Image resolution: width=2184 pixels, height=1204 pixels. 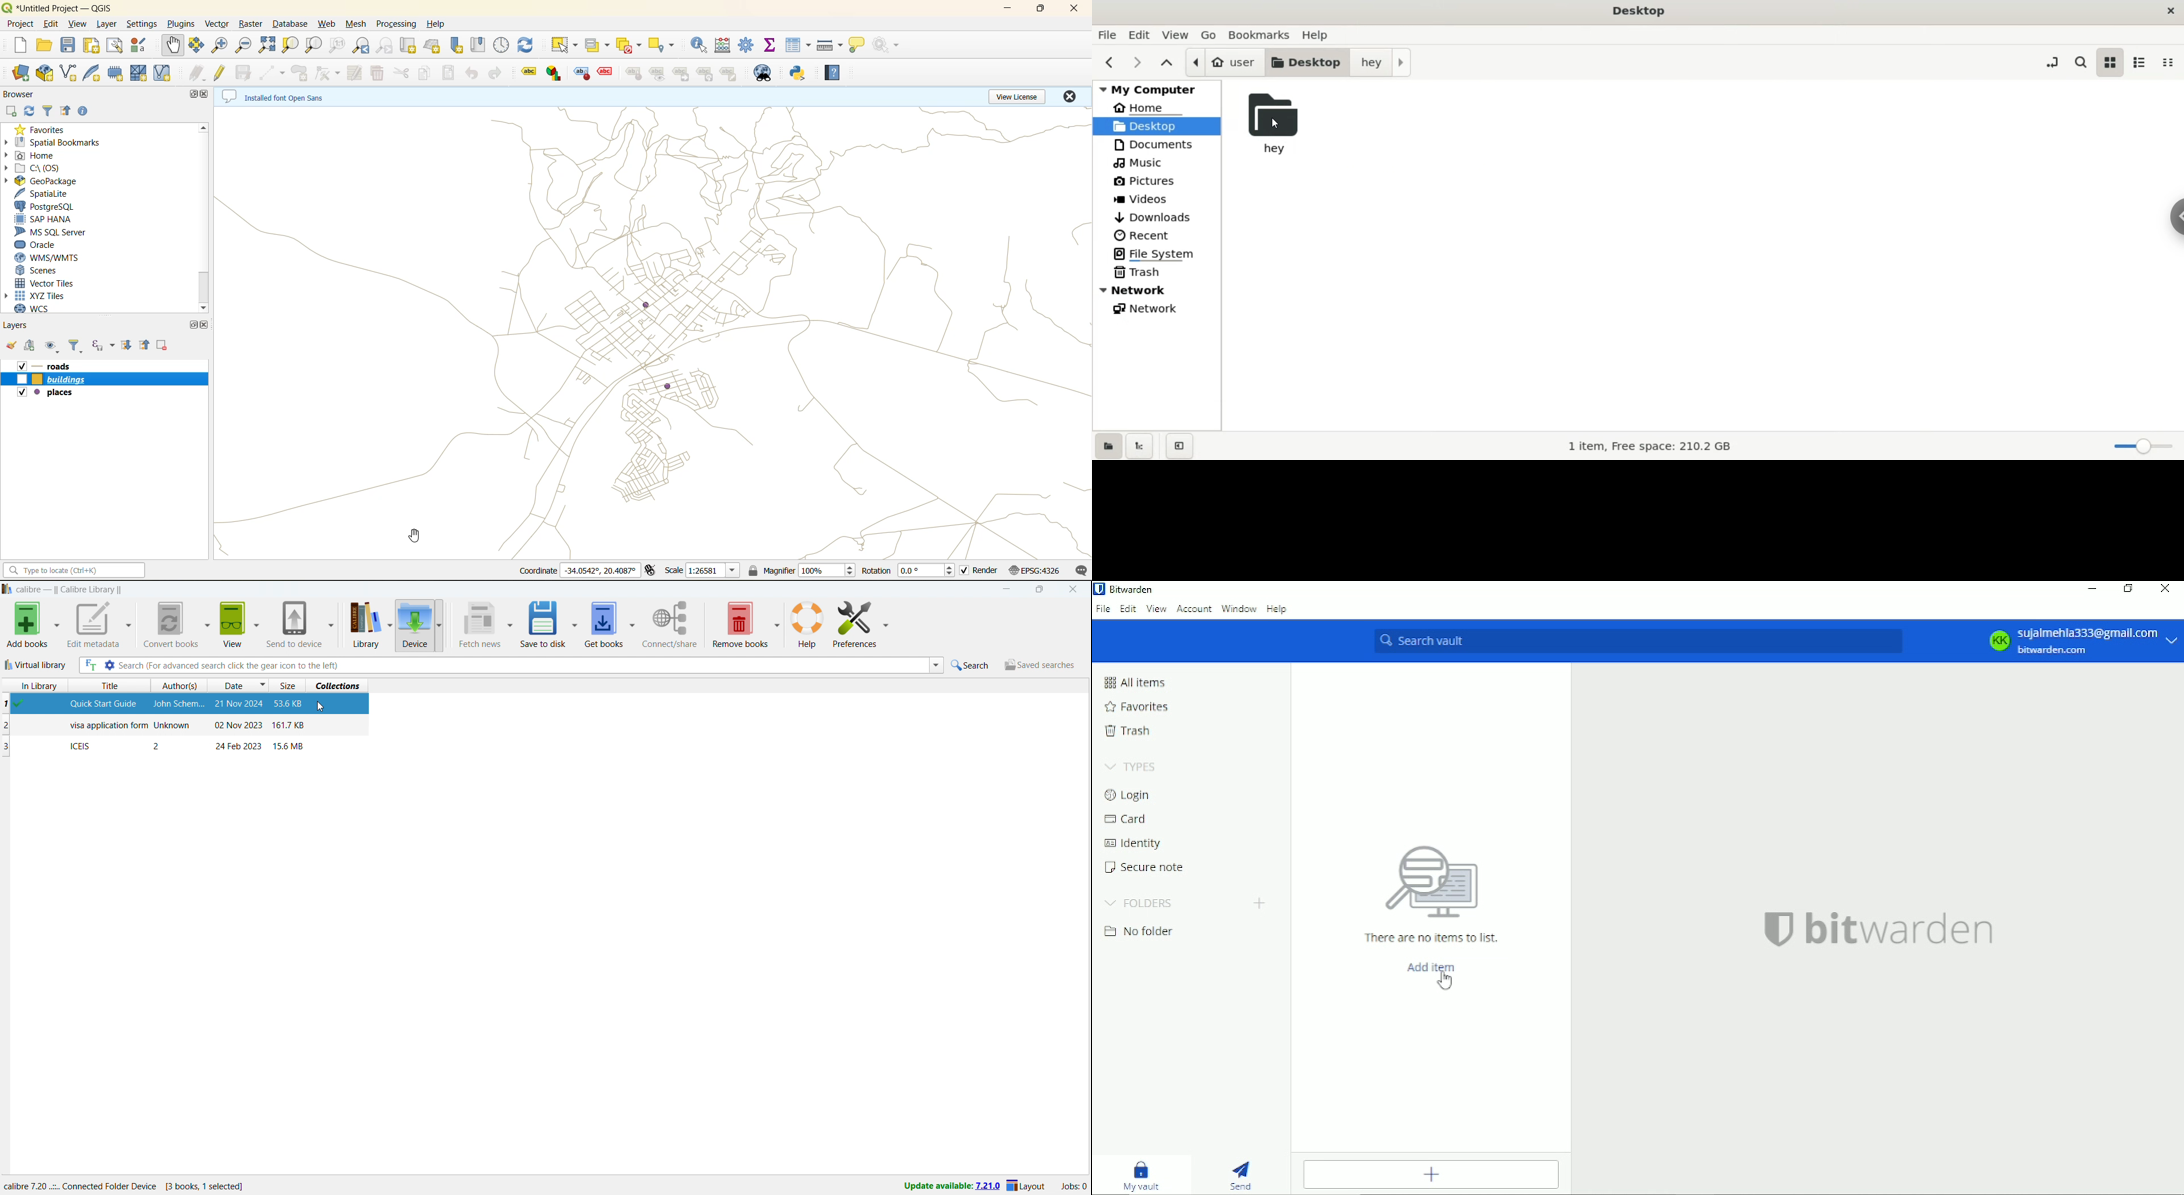 What do you see at coordinates (352, 73) in the screenshot?
I see `modify` at bounding box center [352, 73].